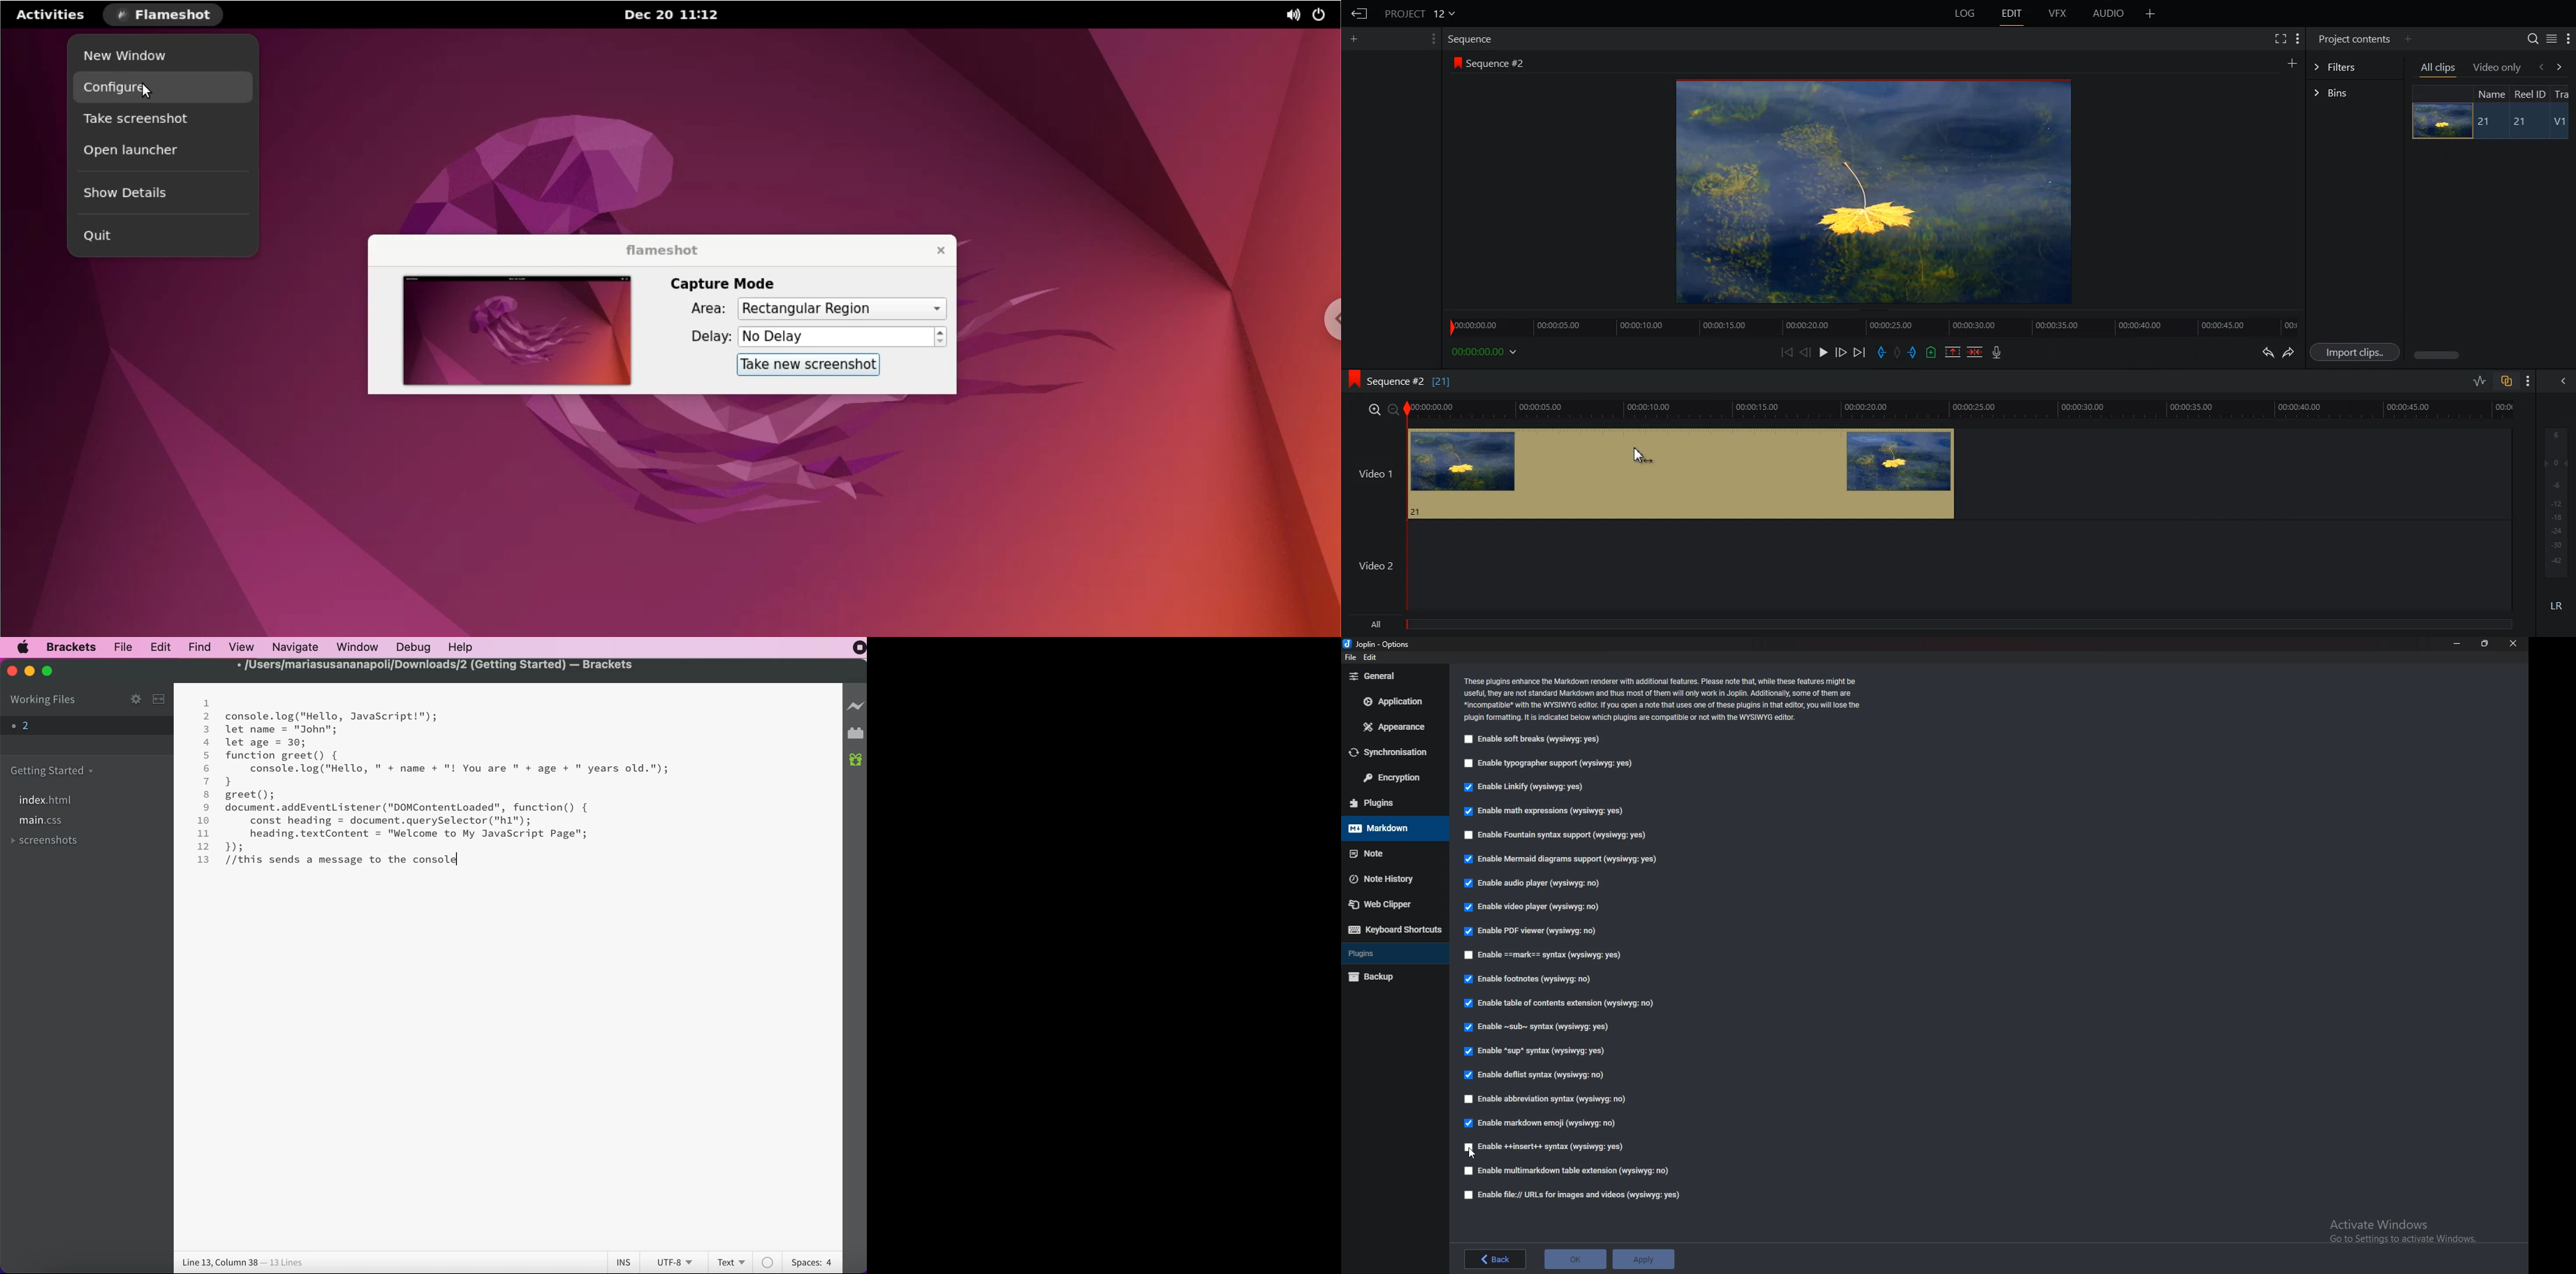 The width and height of the screenshot is (2576, 1288). I want to click on find, so click(199, 648).